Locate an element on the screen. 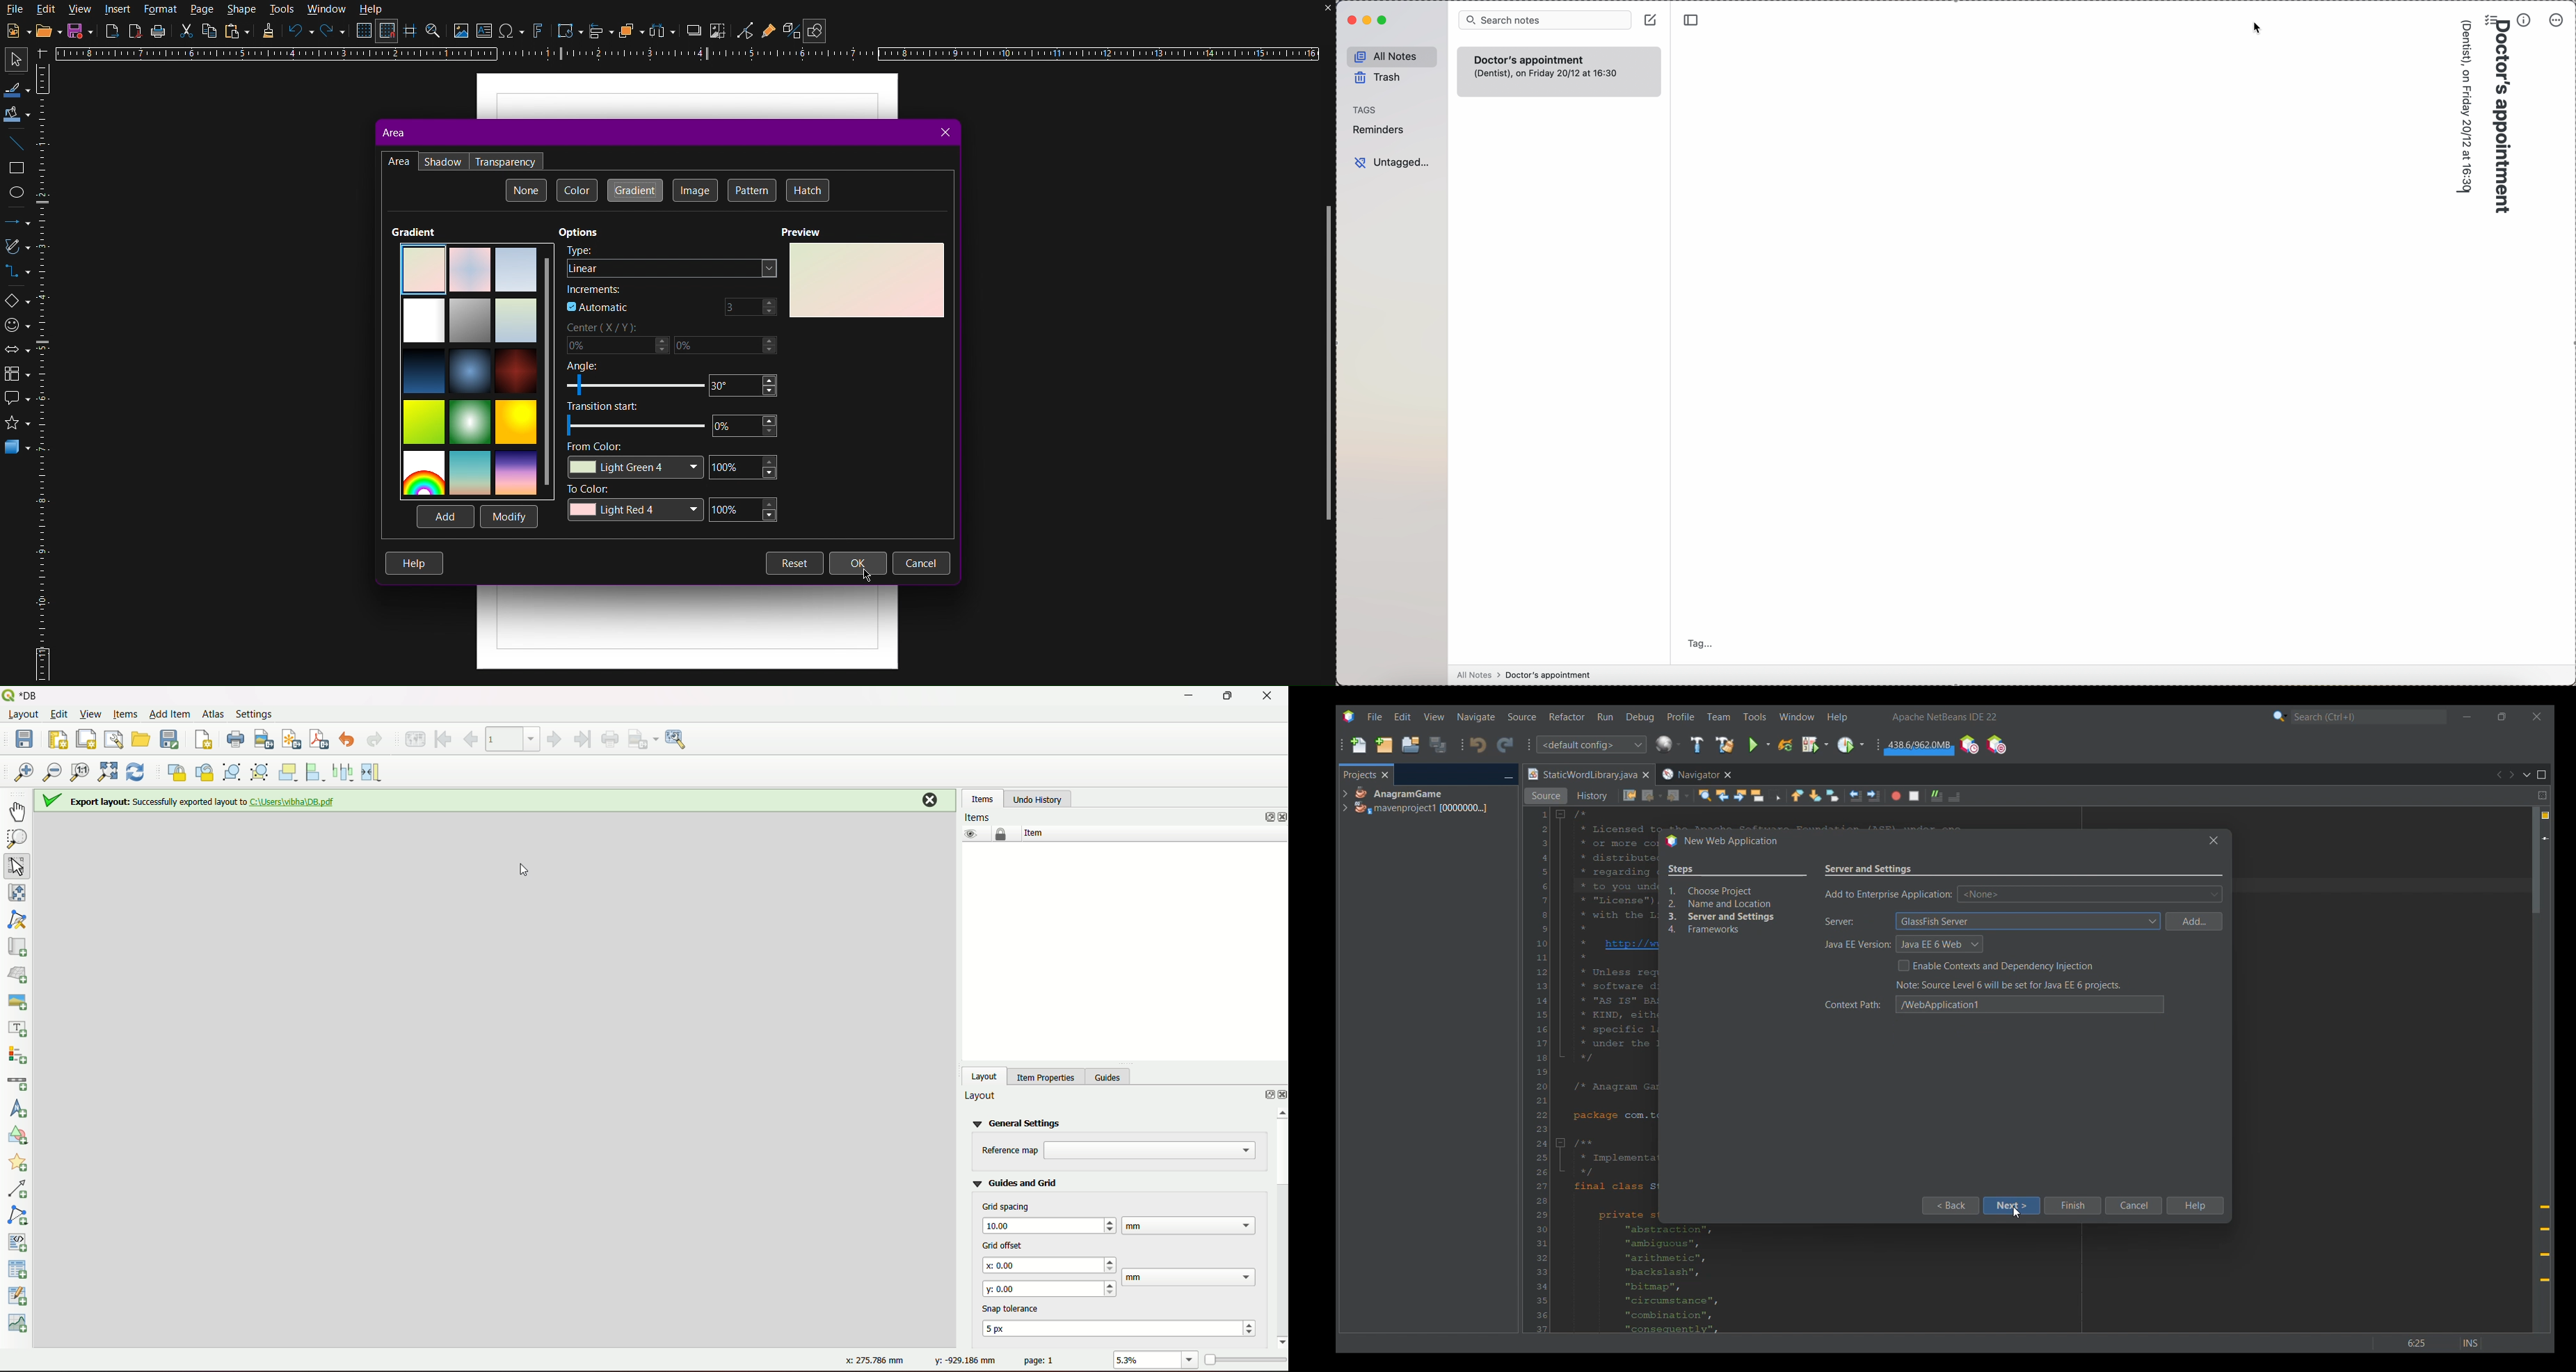  close is located at coordinates (1313, 14).